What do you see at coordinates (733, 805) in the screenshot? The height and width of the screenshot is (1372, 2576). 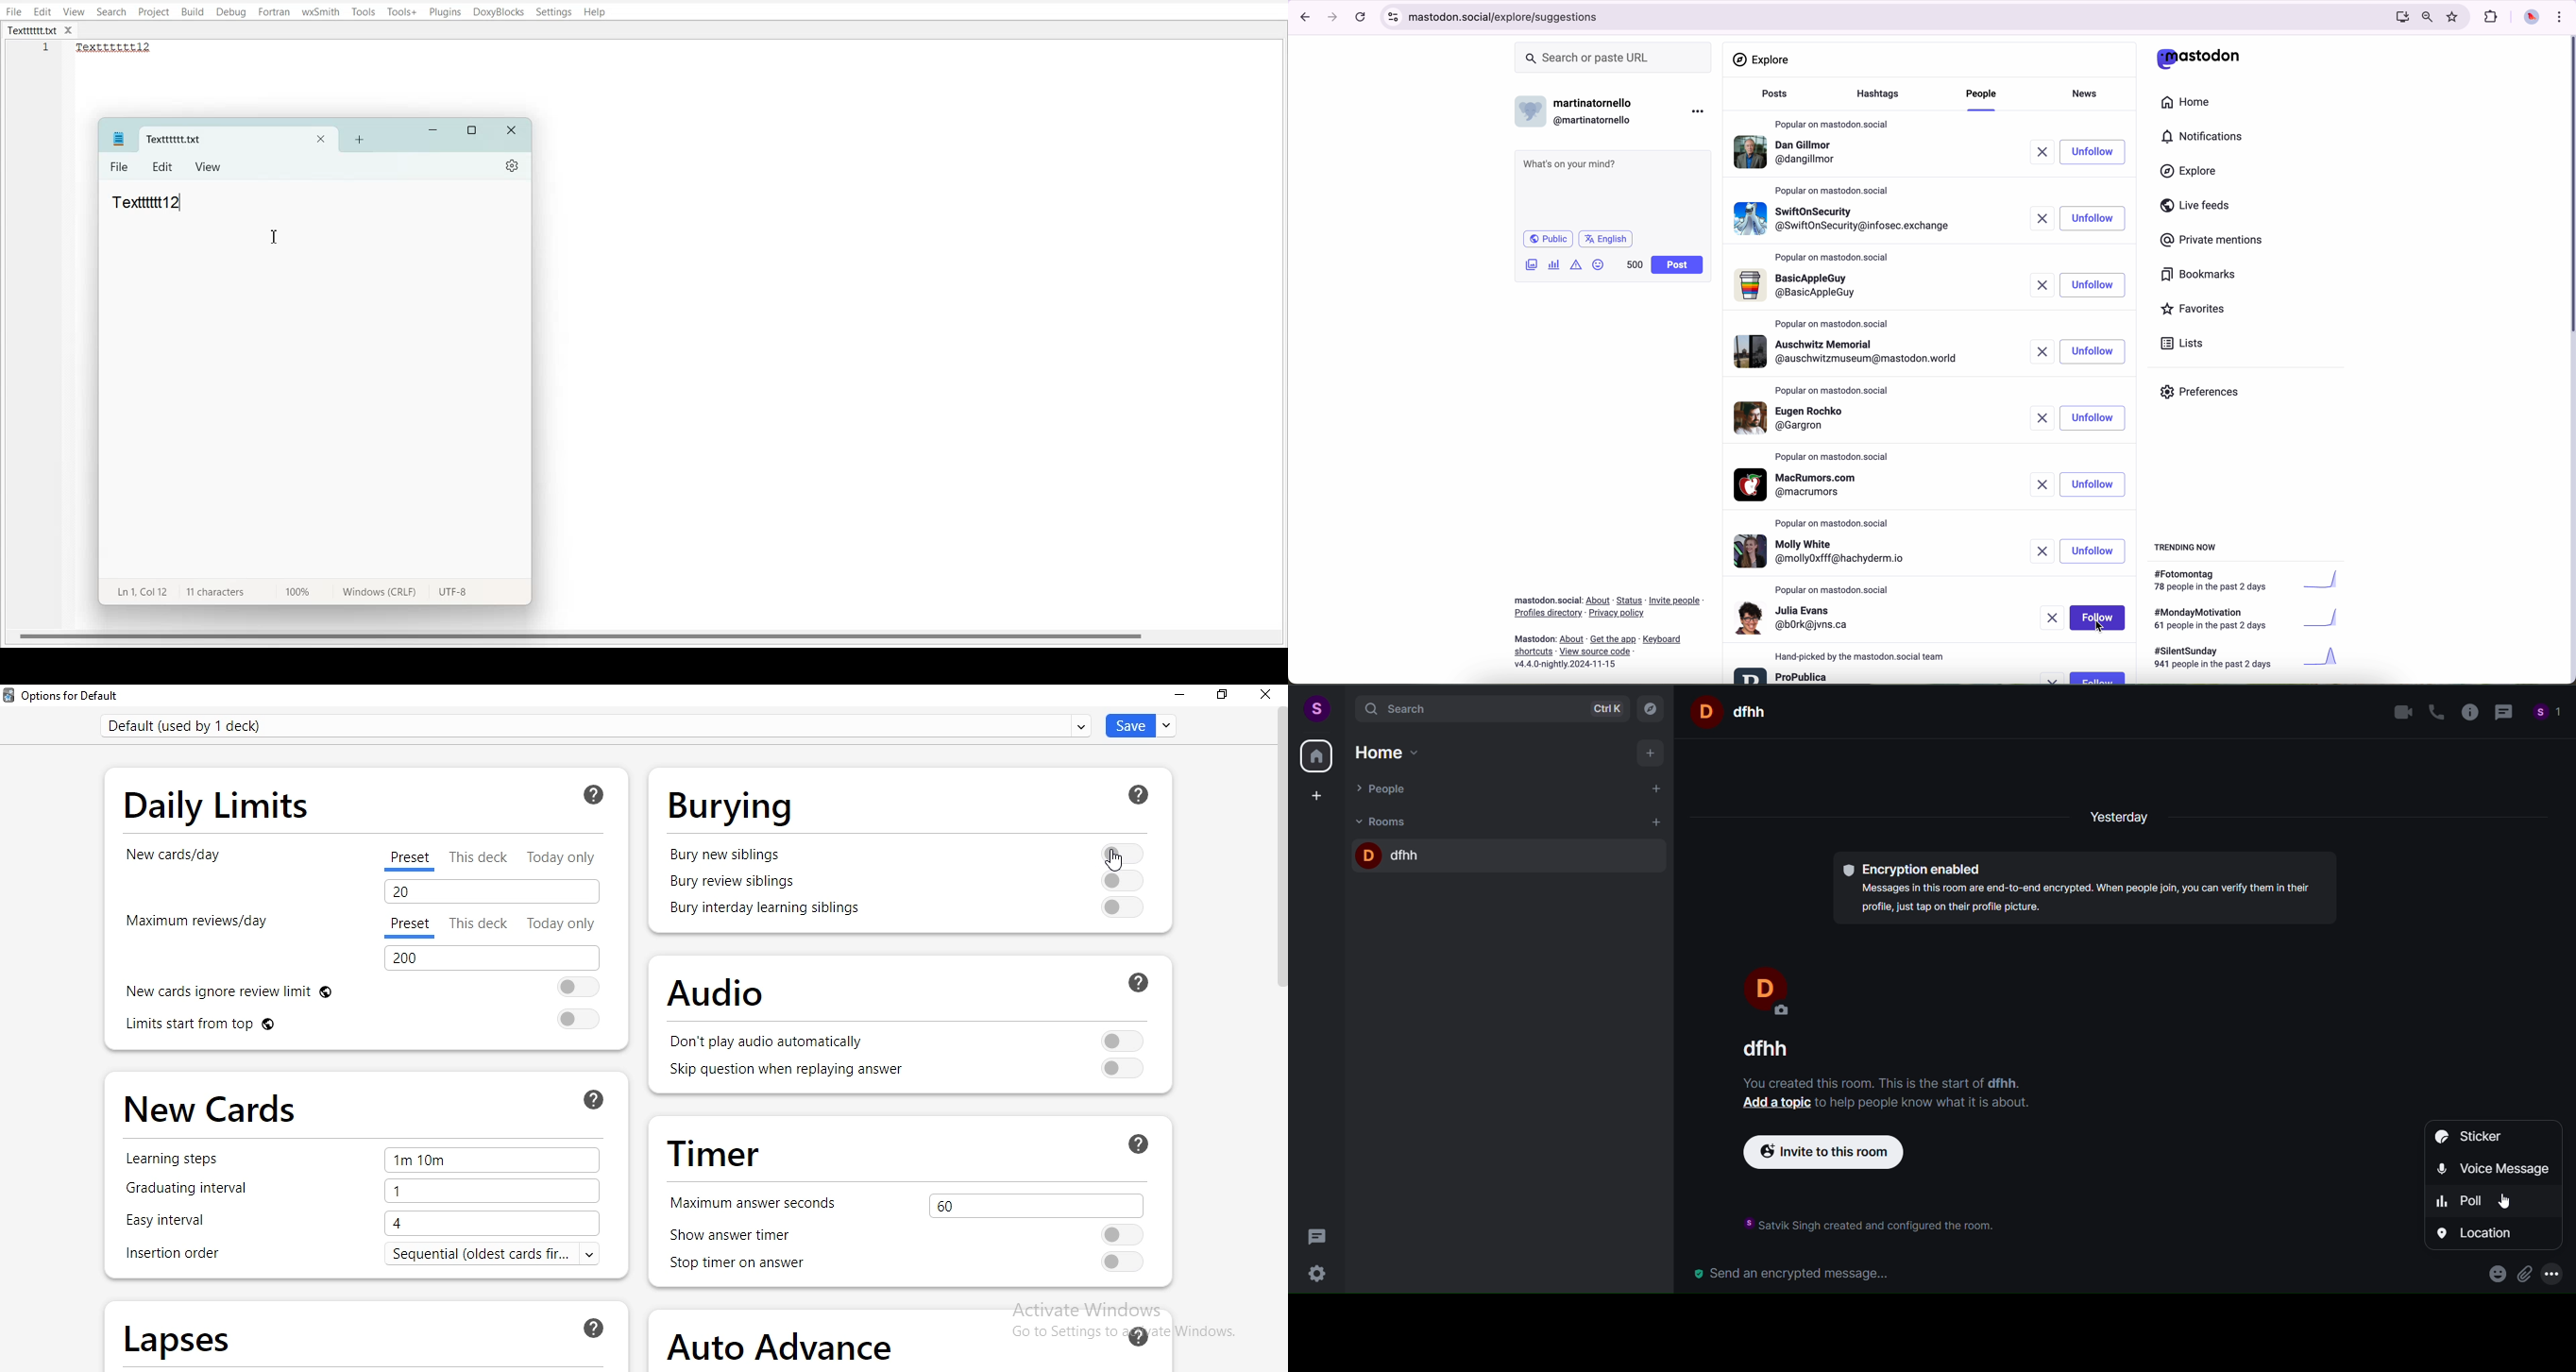 I see `burying` at bounding box center [733, 805].